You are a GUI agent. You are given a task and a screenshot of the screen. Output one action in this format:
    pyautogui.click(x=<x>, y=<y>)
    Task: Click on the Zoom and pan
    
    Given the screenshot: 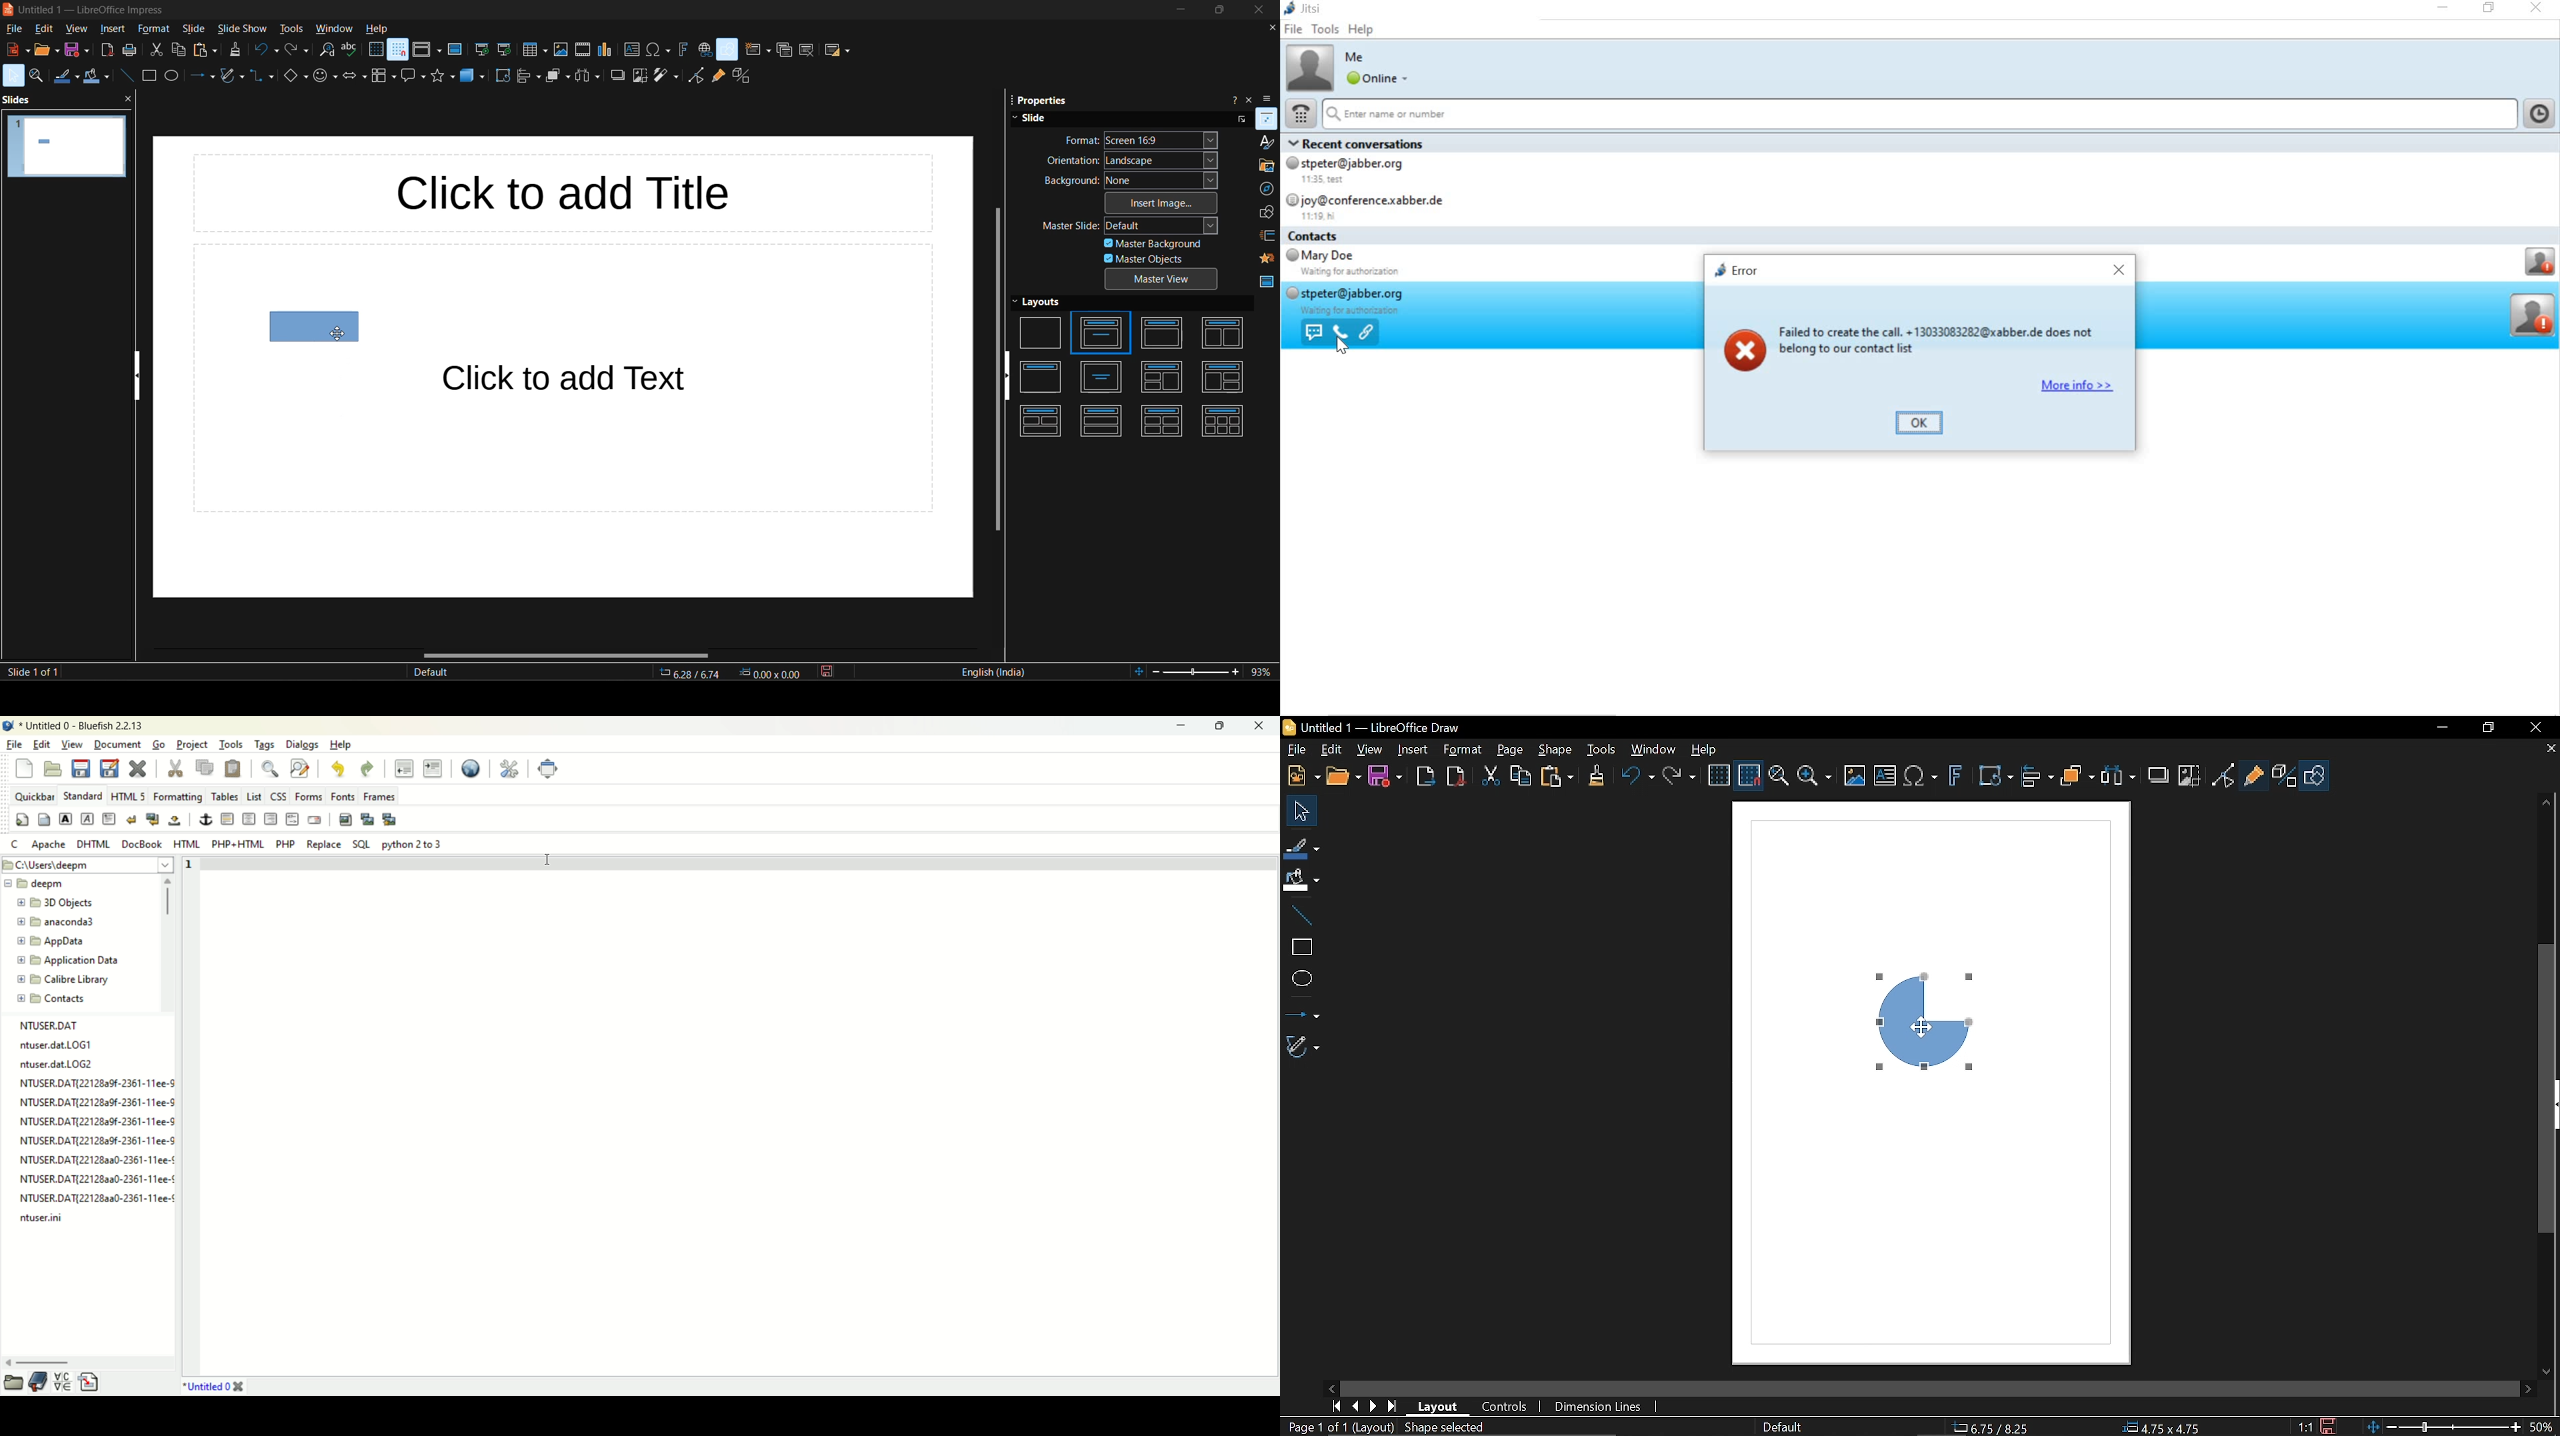 What is the action you would take?
    pyautogui.click(x=1778, y=778)
    